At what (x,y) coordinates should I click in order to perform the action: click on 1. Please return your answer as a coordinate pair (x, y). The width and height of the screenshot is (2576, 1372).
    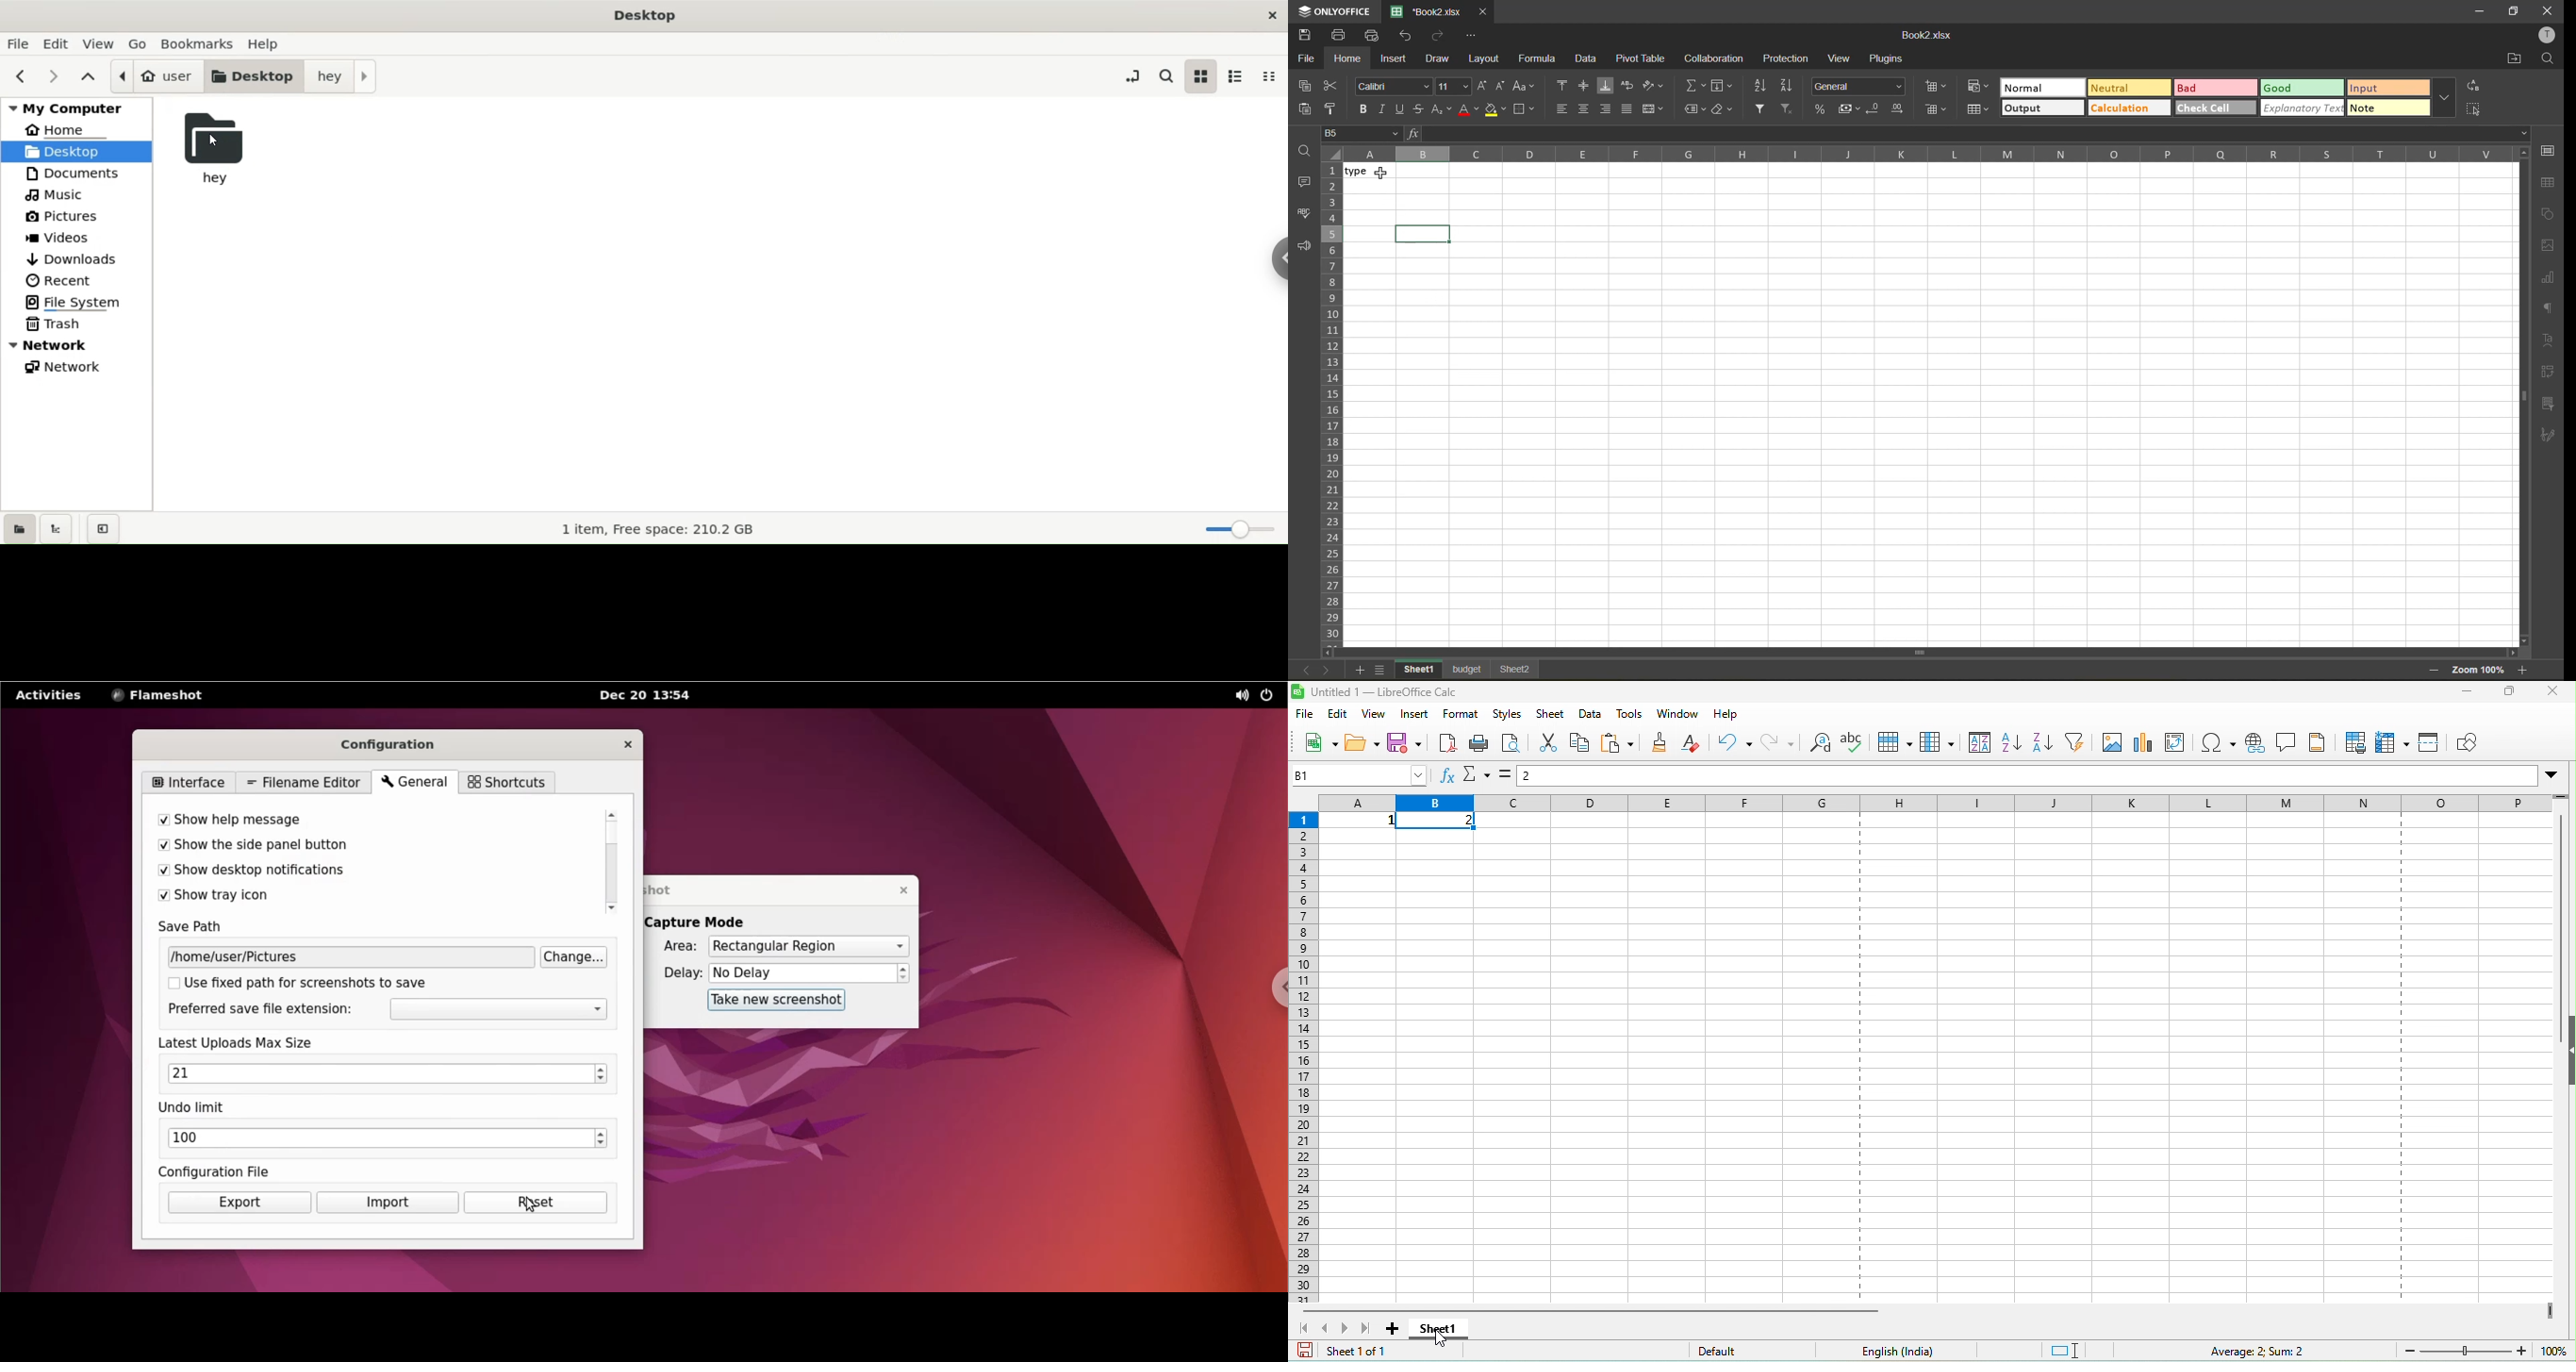
    Looking at the image, I should click on (1360, 821).